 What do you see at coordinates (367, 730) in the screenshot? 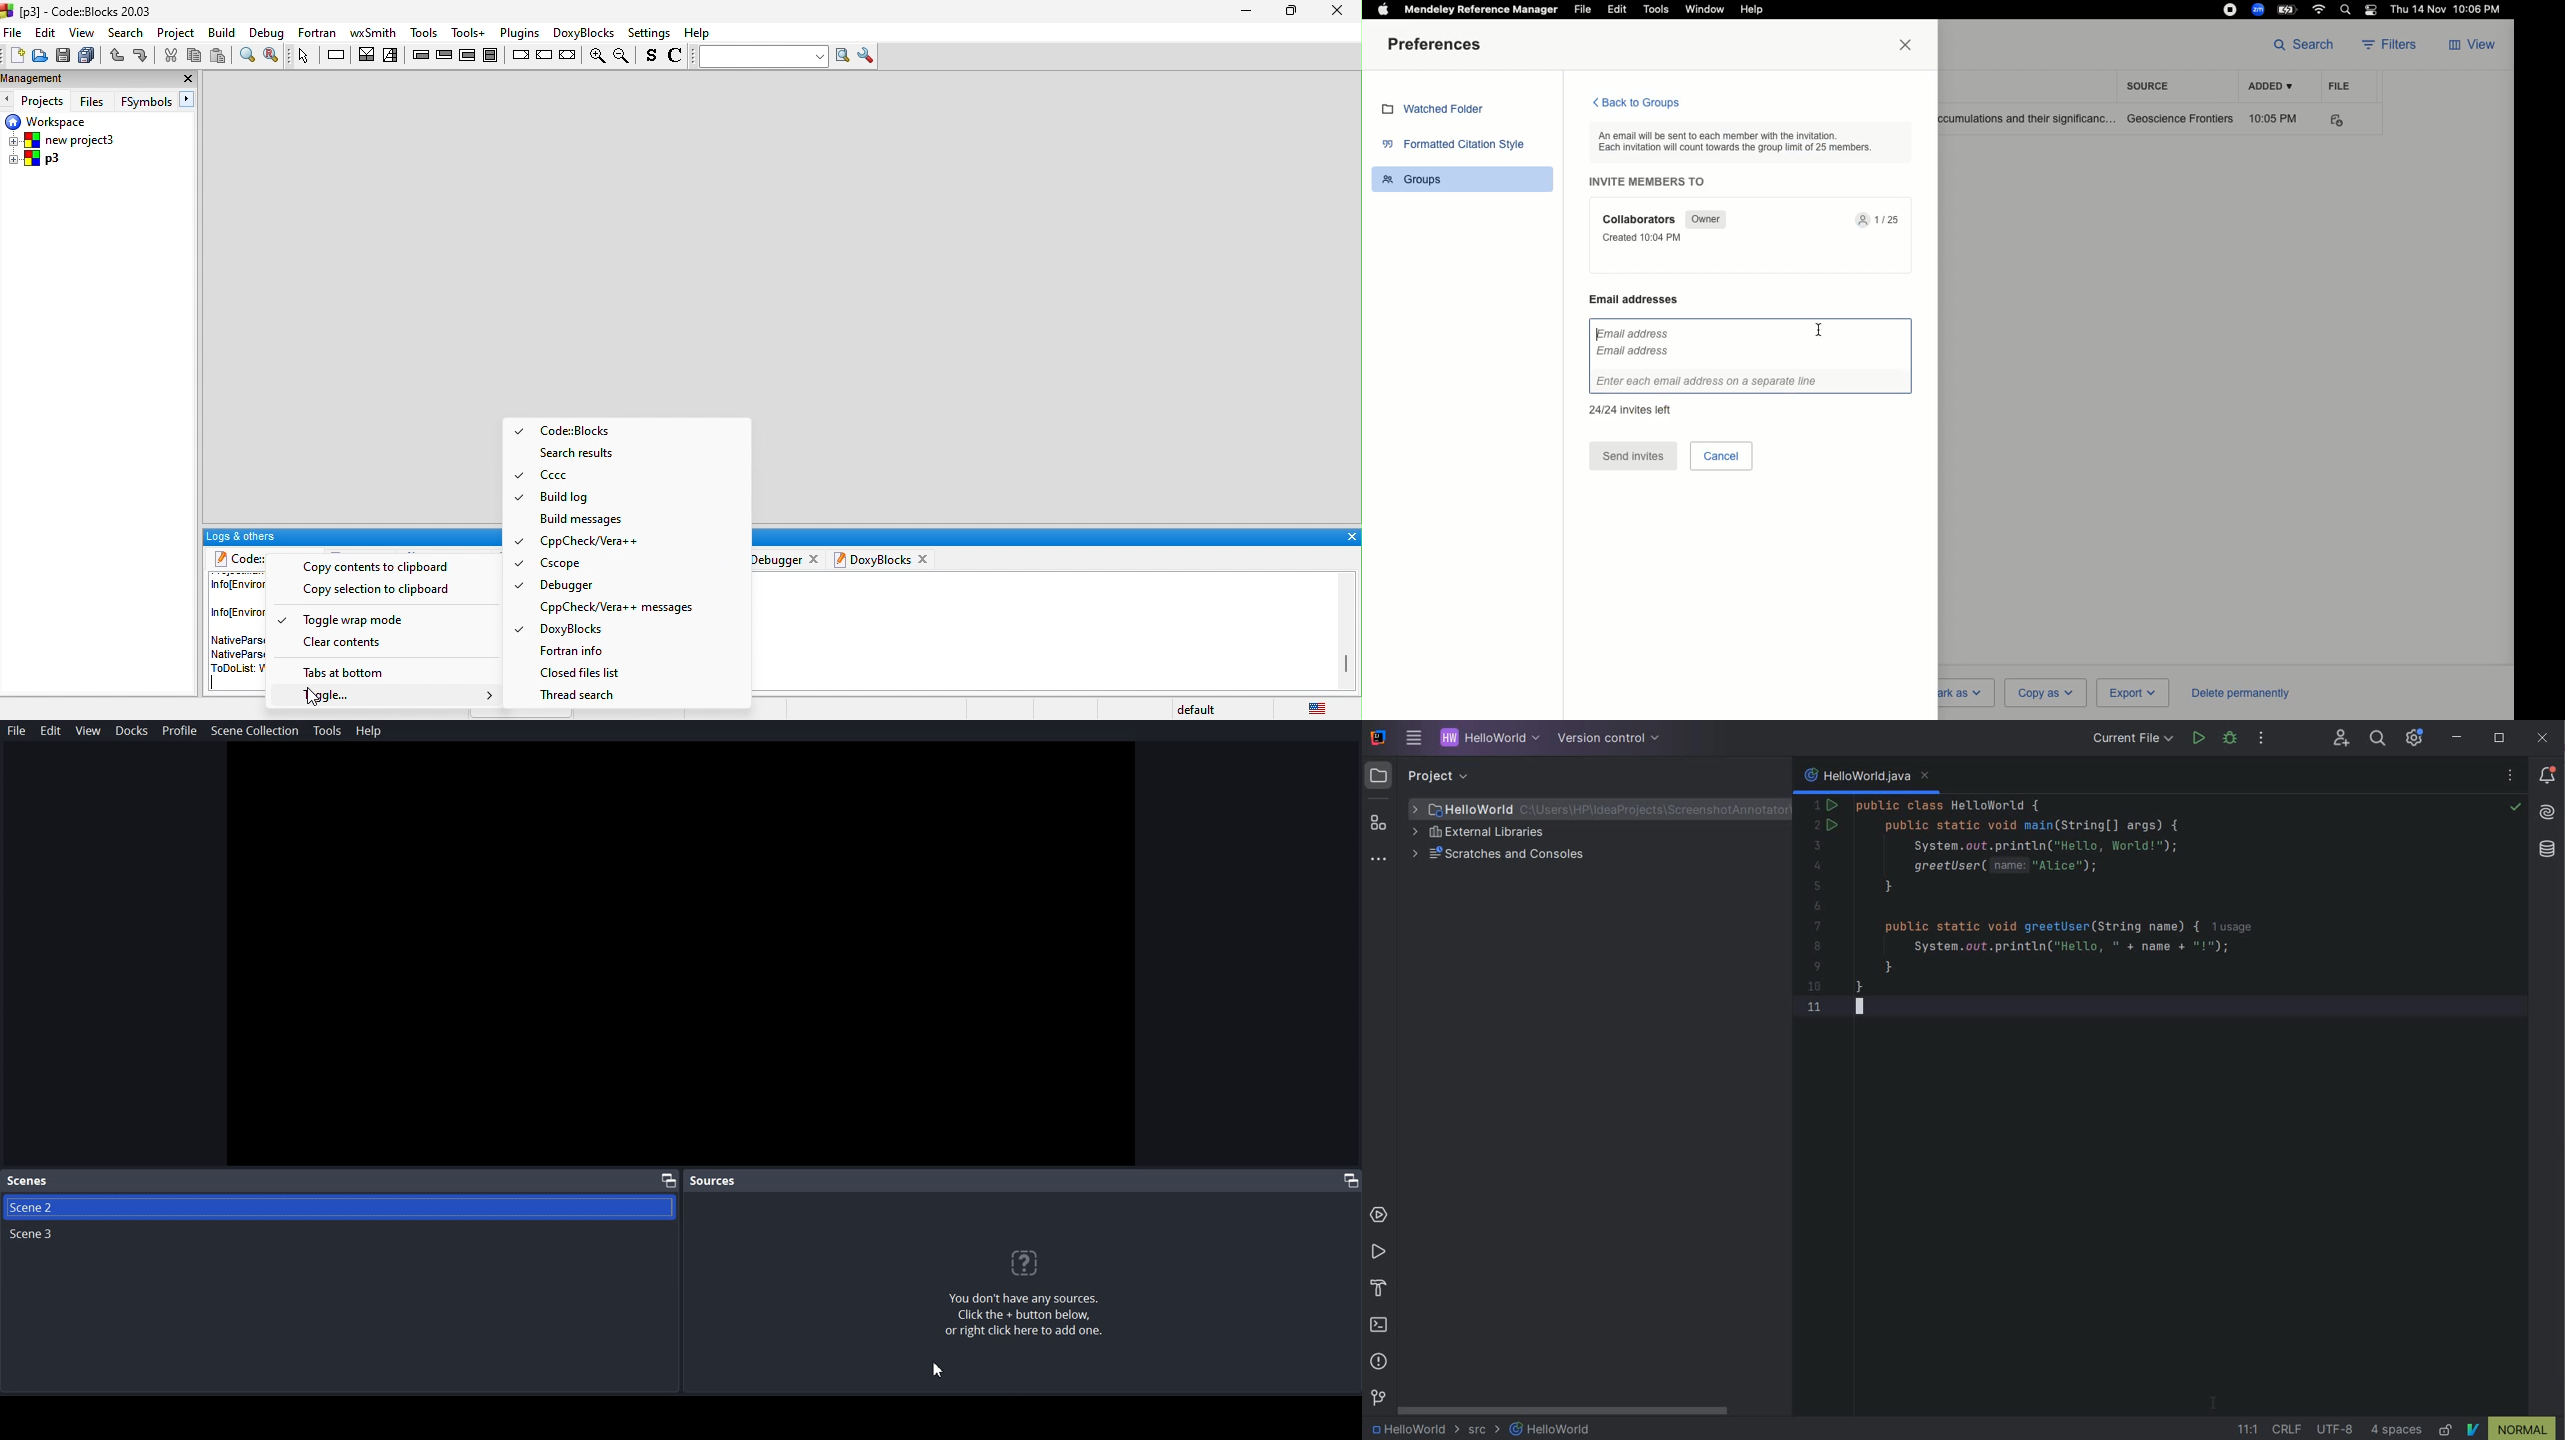
I see `Help` at bounding box center [367, 730].